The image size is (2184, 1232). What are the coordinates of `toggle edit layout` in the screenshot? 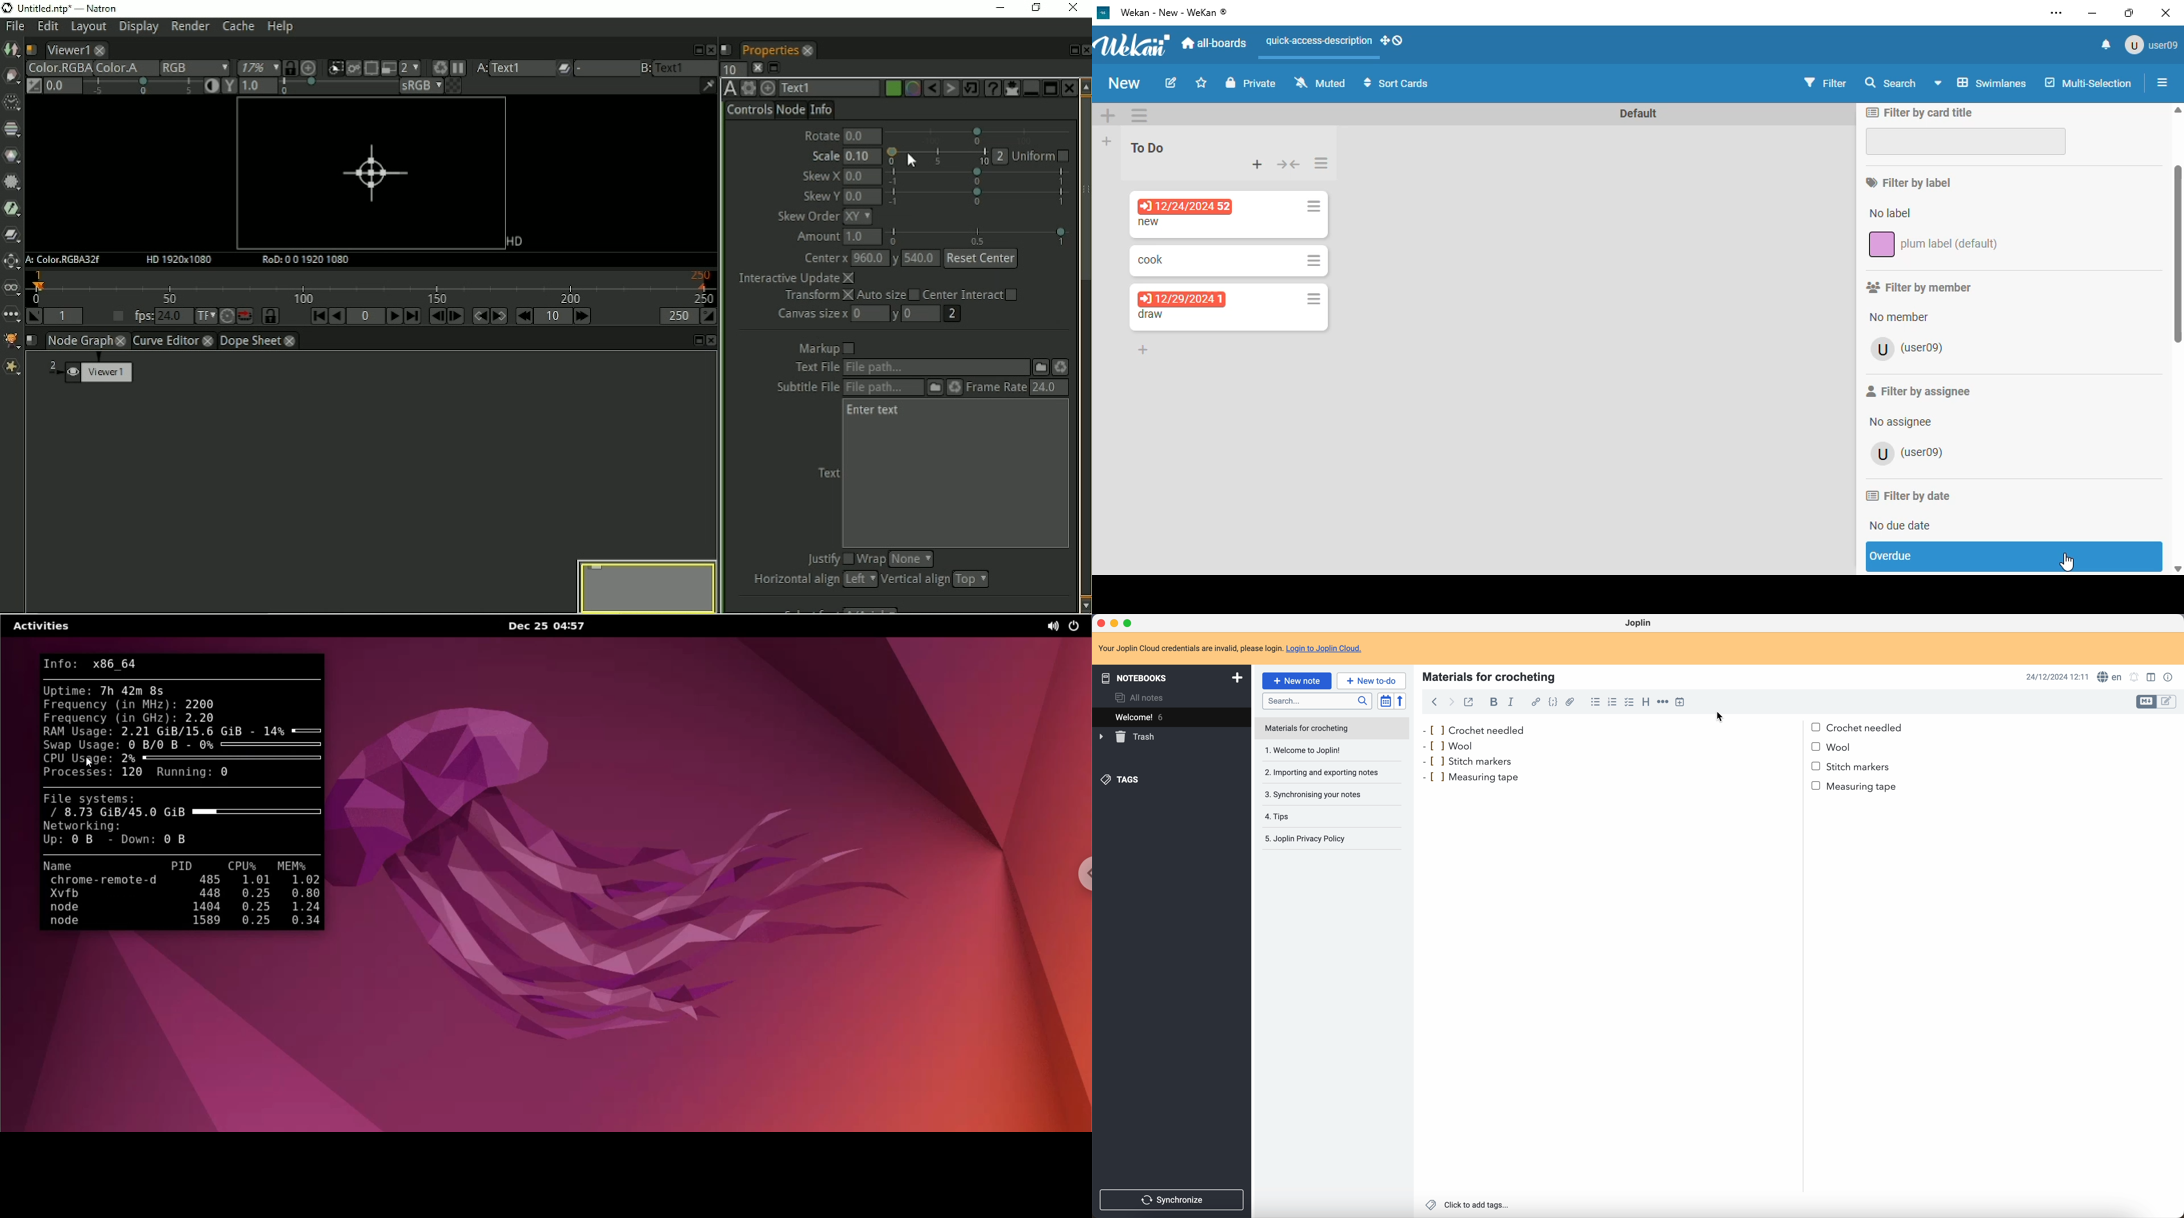 It's located at (2168, 701).